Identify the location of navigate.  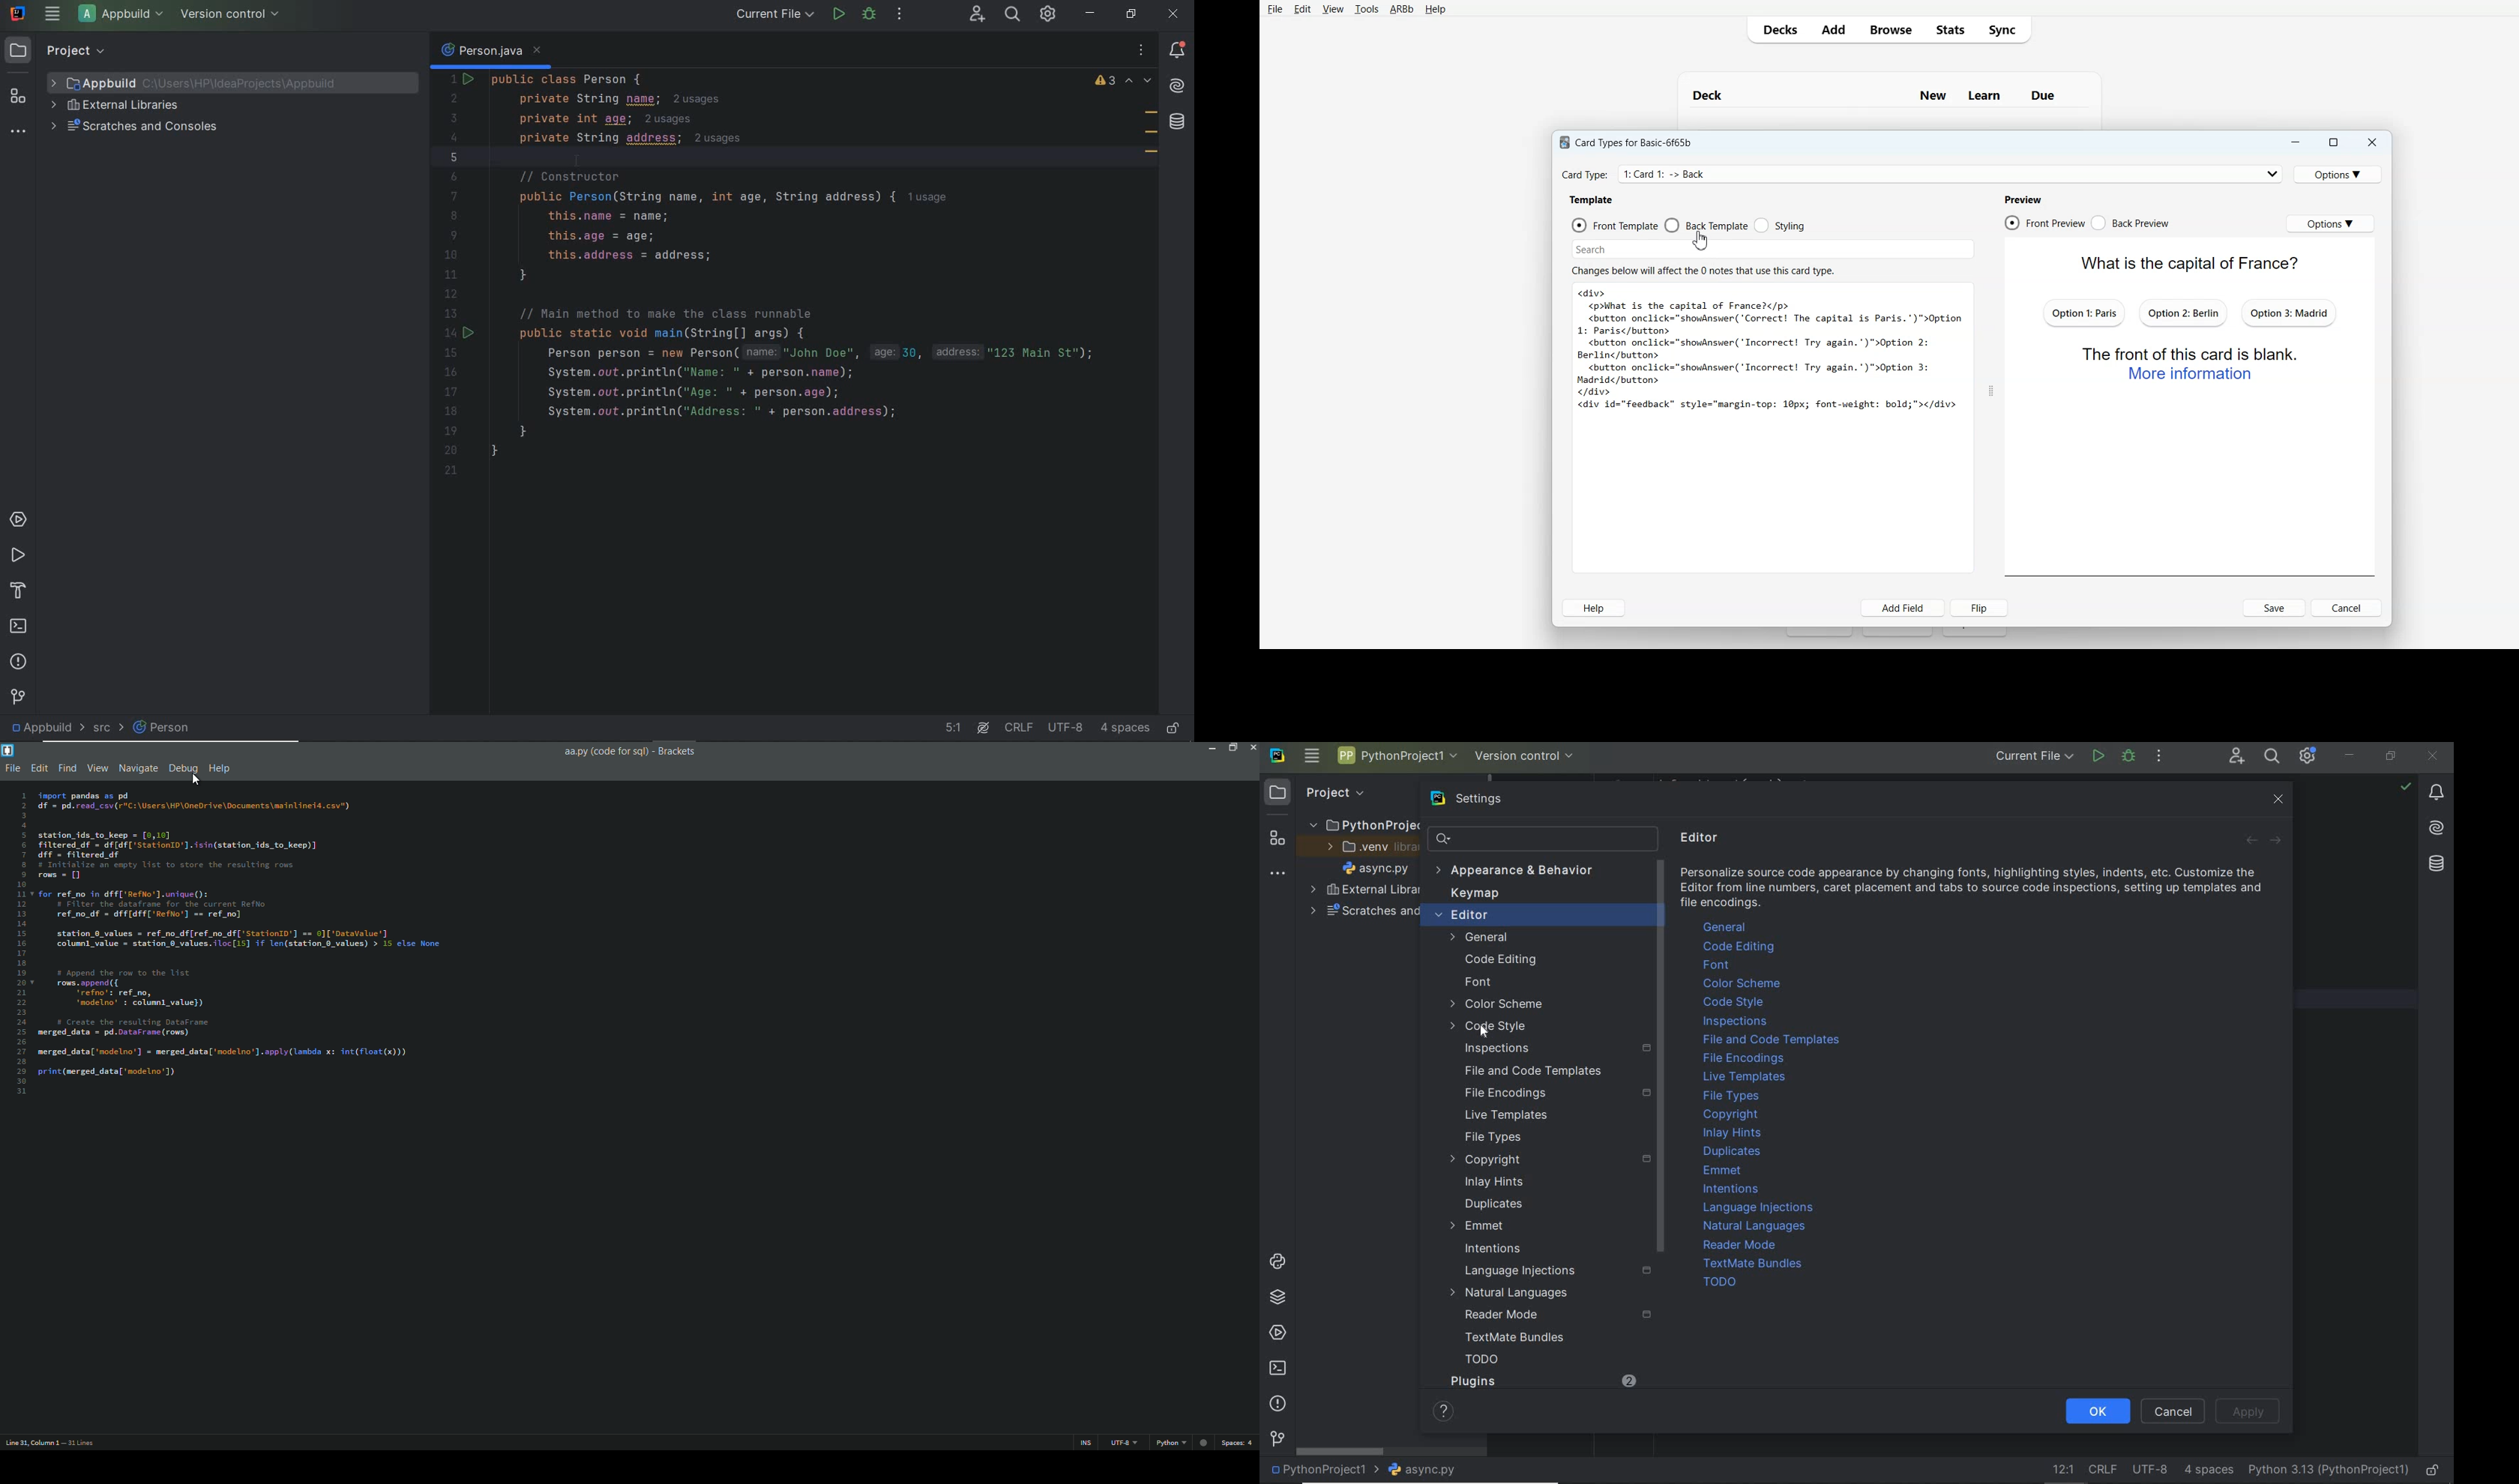
(136, 768).